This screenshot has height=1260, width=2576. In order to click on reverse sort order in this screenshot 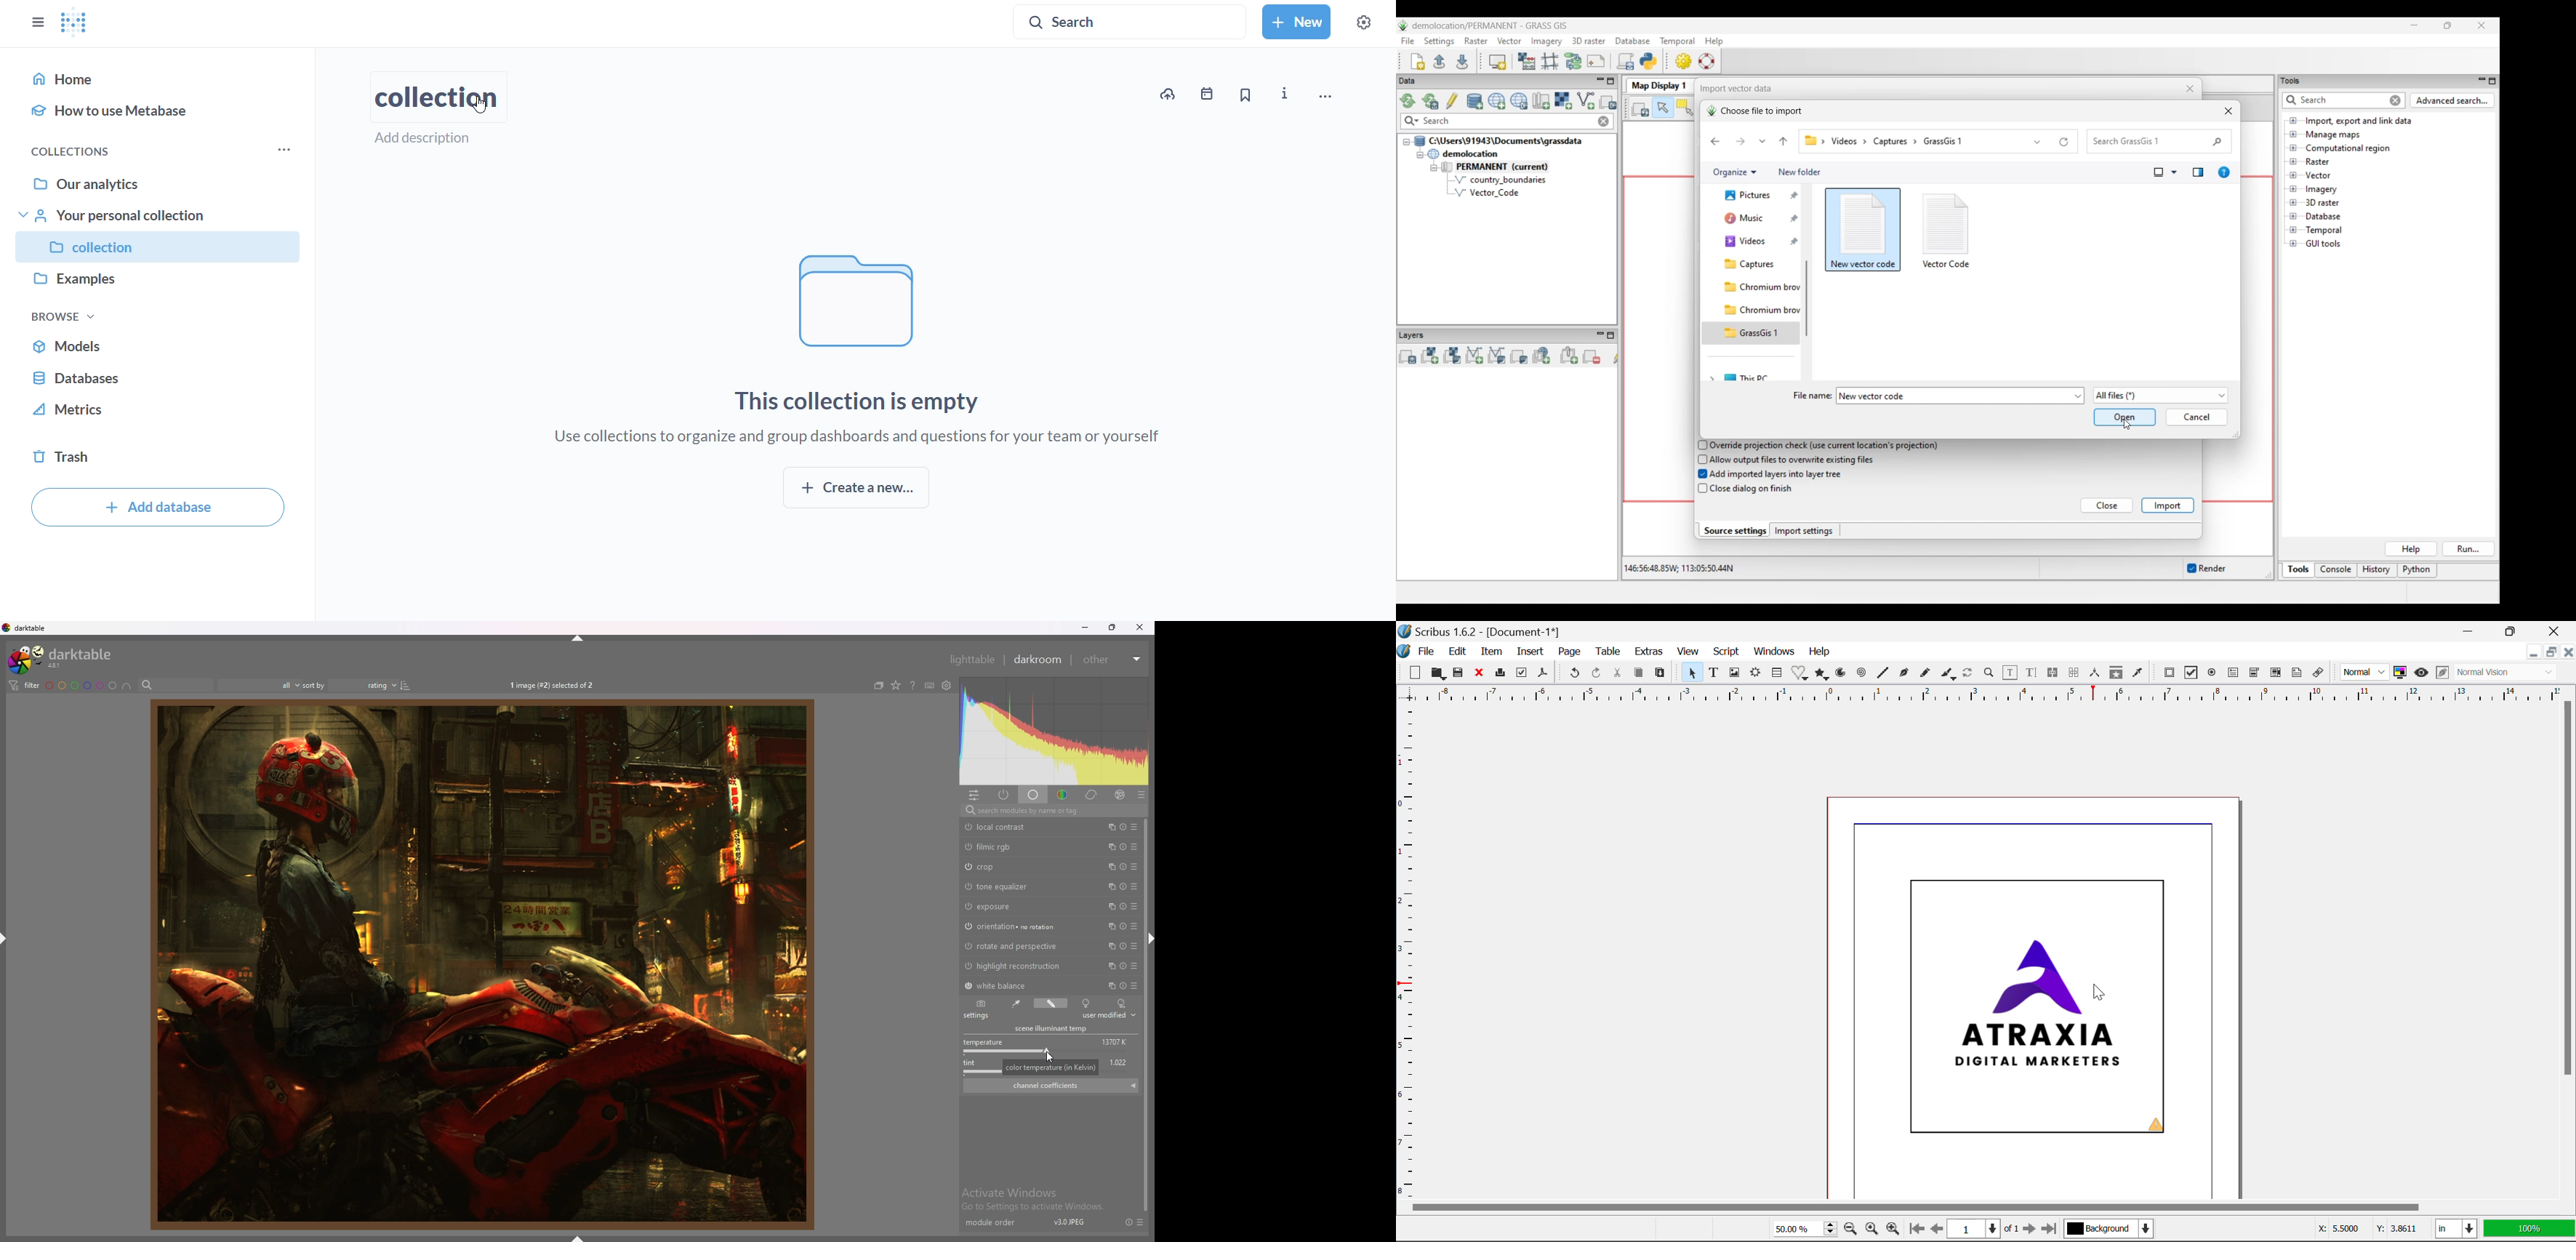, I will do `click(407, 685)`.